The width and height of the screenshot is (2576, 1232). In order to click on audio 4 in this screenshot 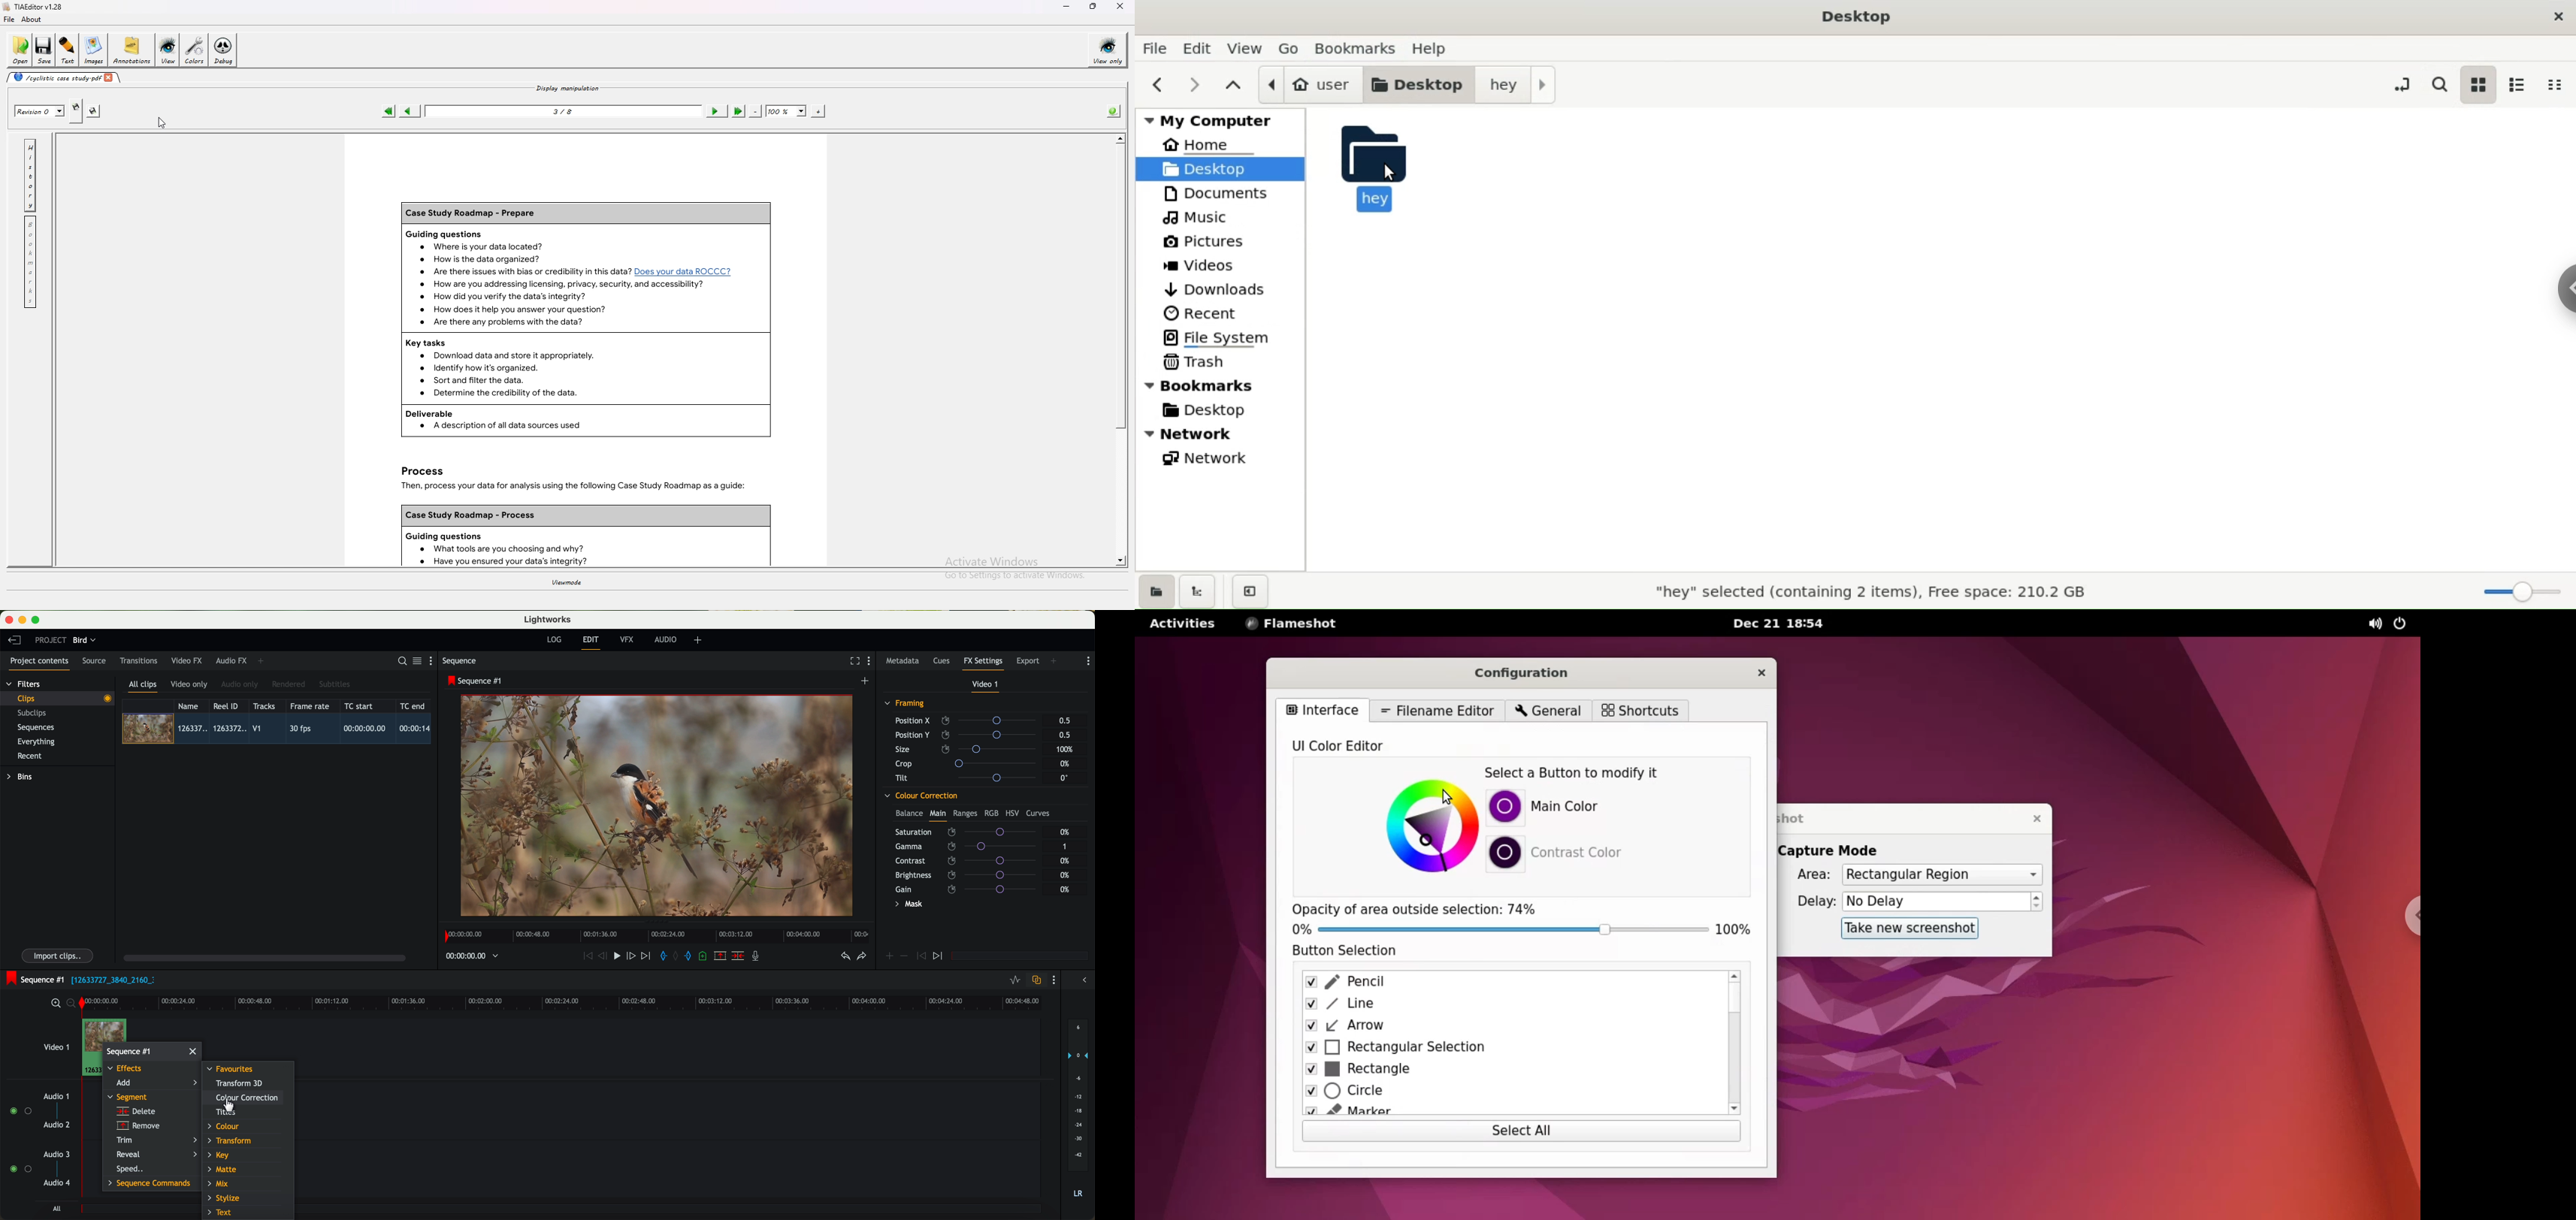, I will do `click(57, 1183)`.